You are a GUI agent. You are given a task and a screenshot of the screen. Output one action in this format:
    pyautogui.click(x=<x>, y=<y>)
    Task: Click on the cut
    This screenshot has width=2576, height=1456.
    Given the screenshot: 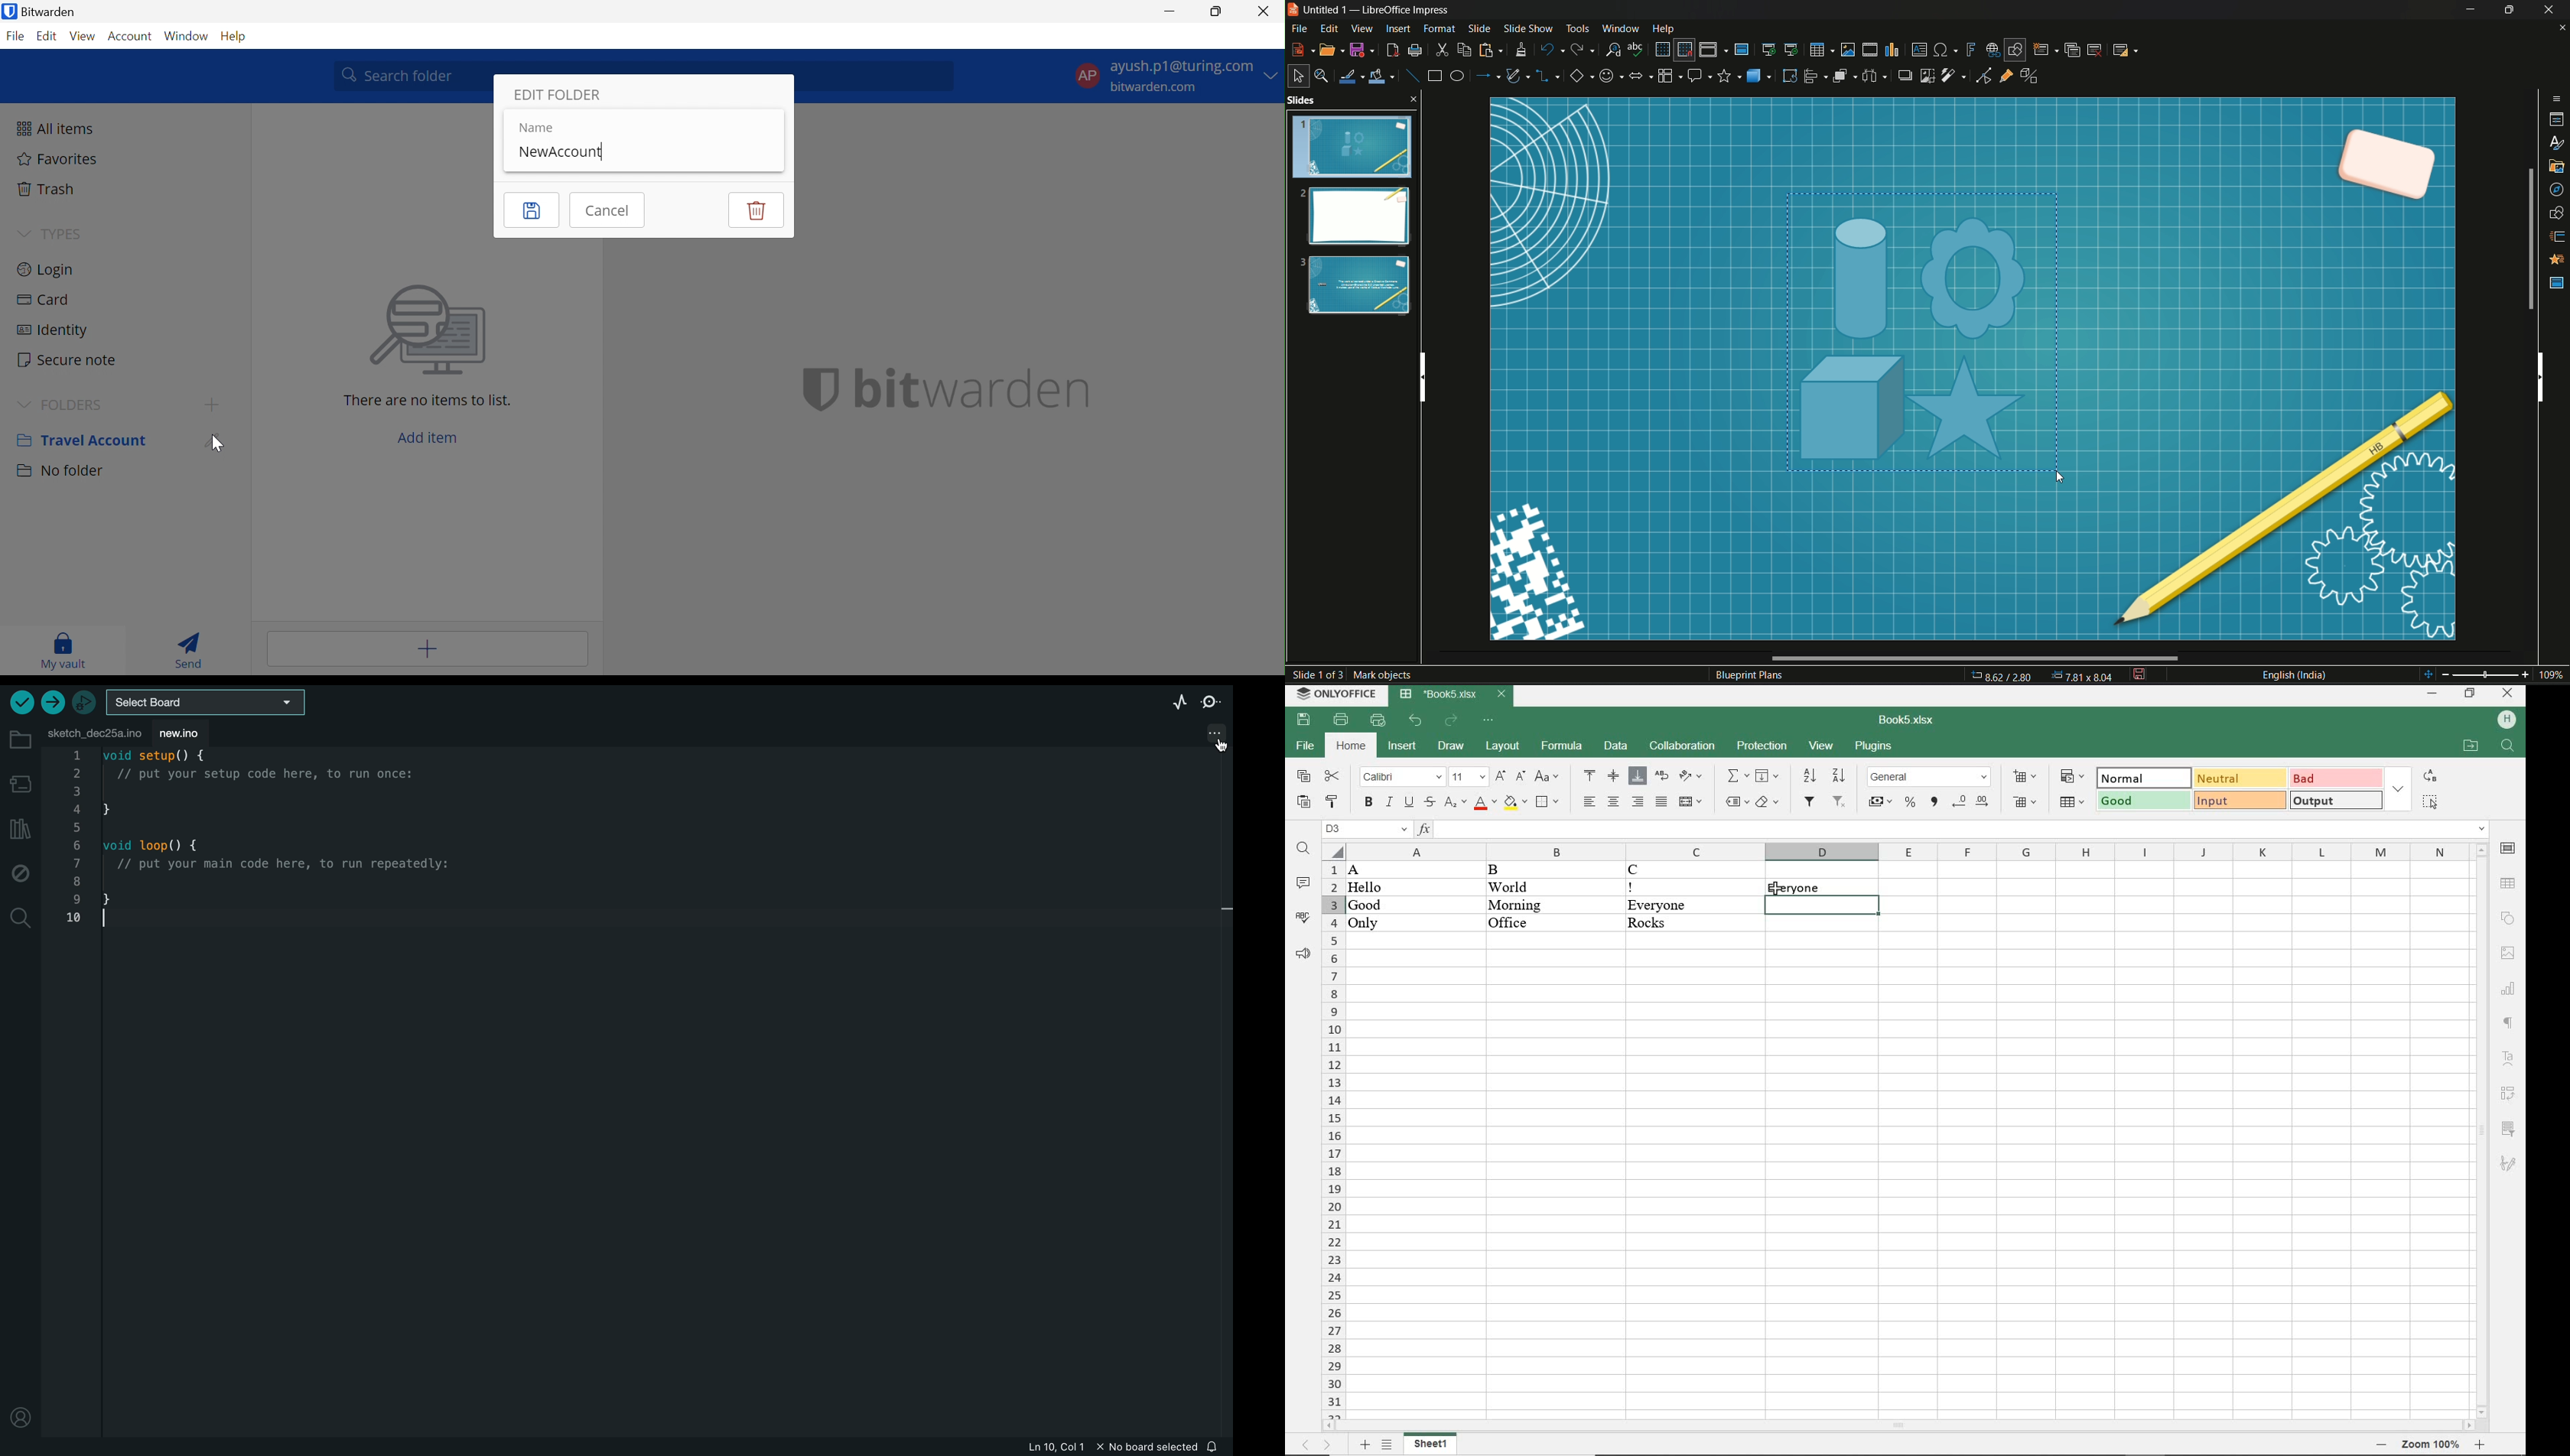 What is the action you would take?
    pyautogui.click(x=1442, y=50)
    